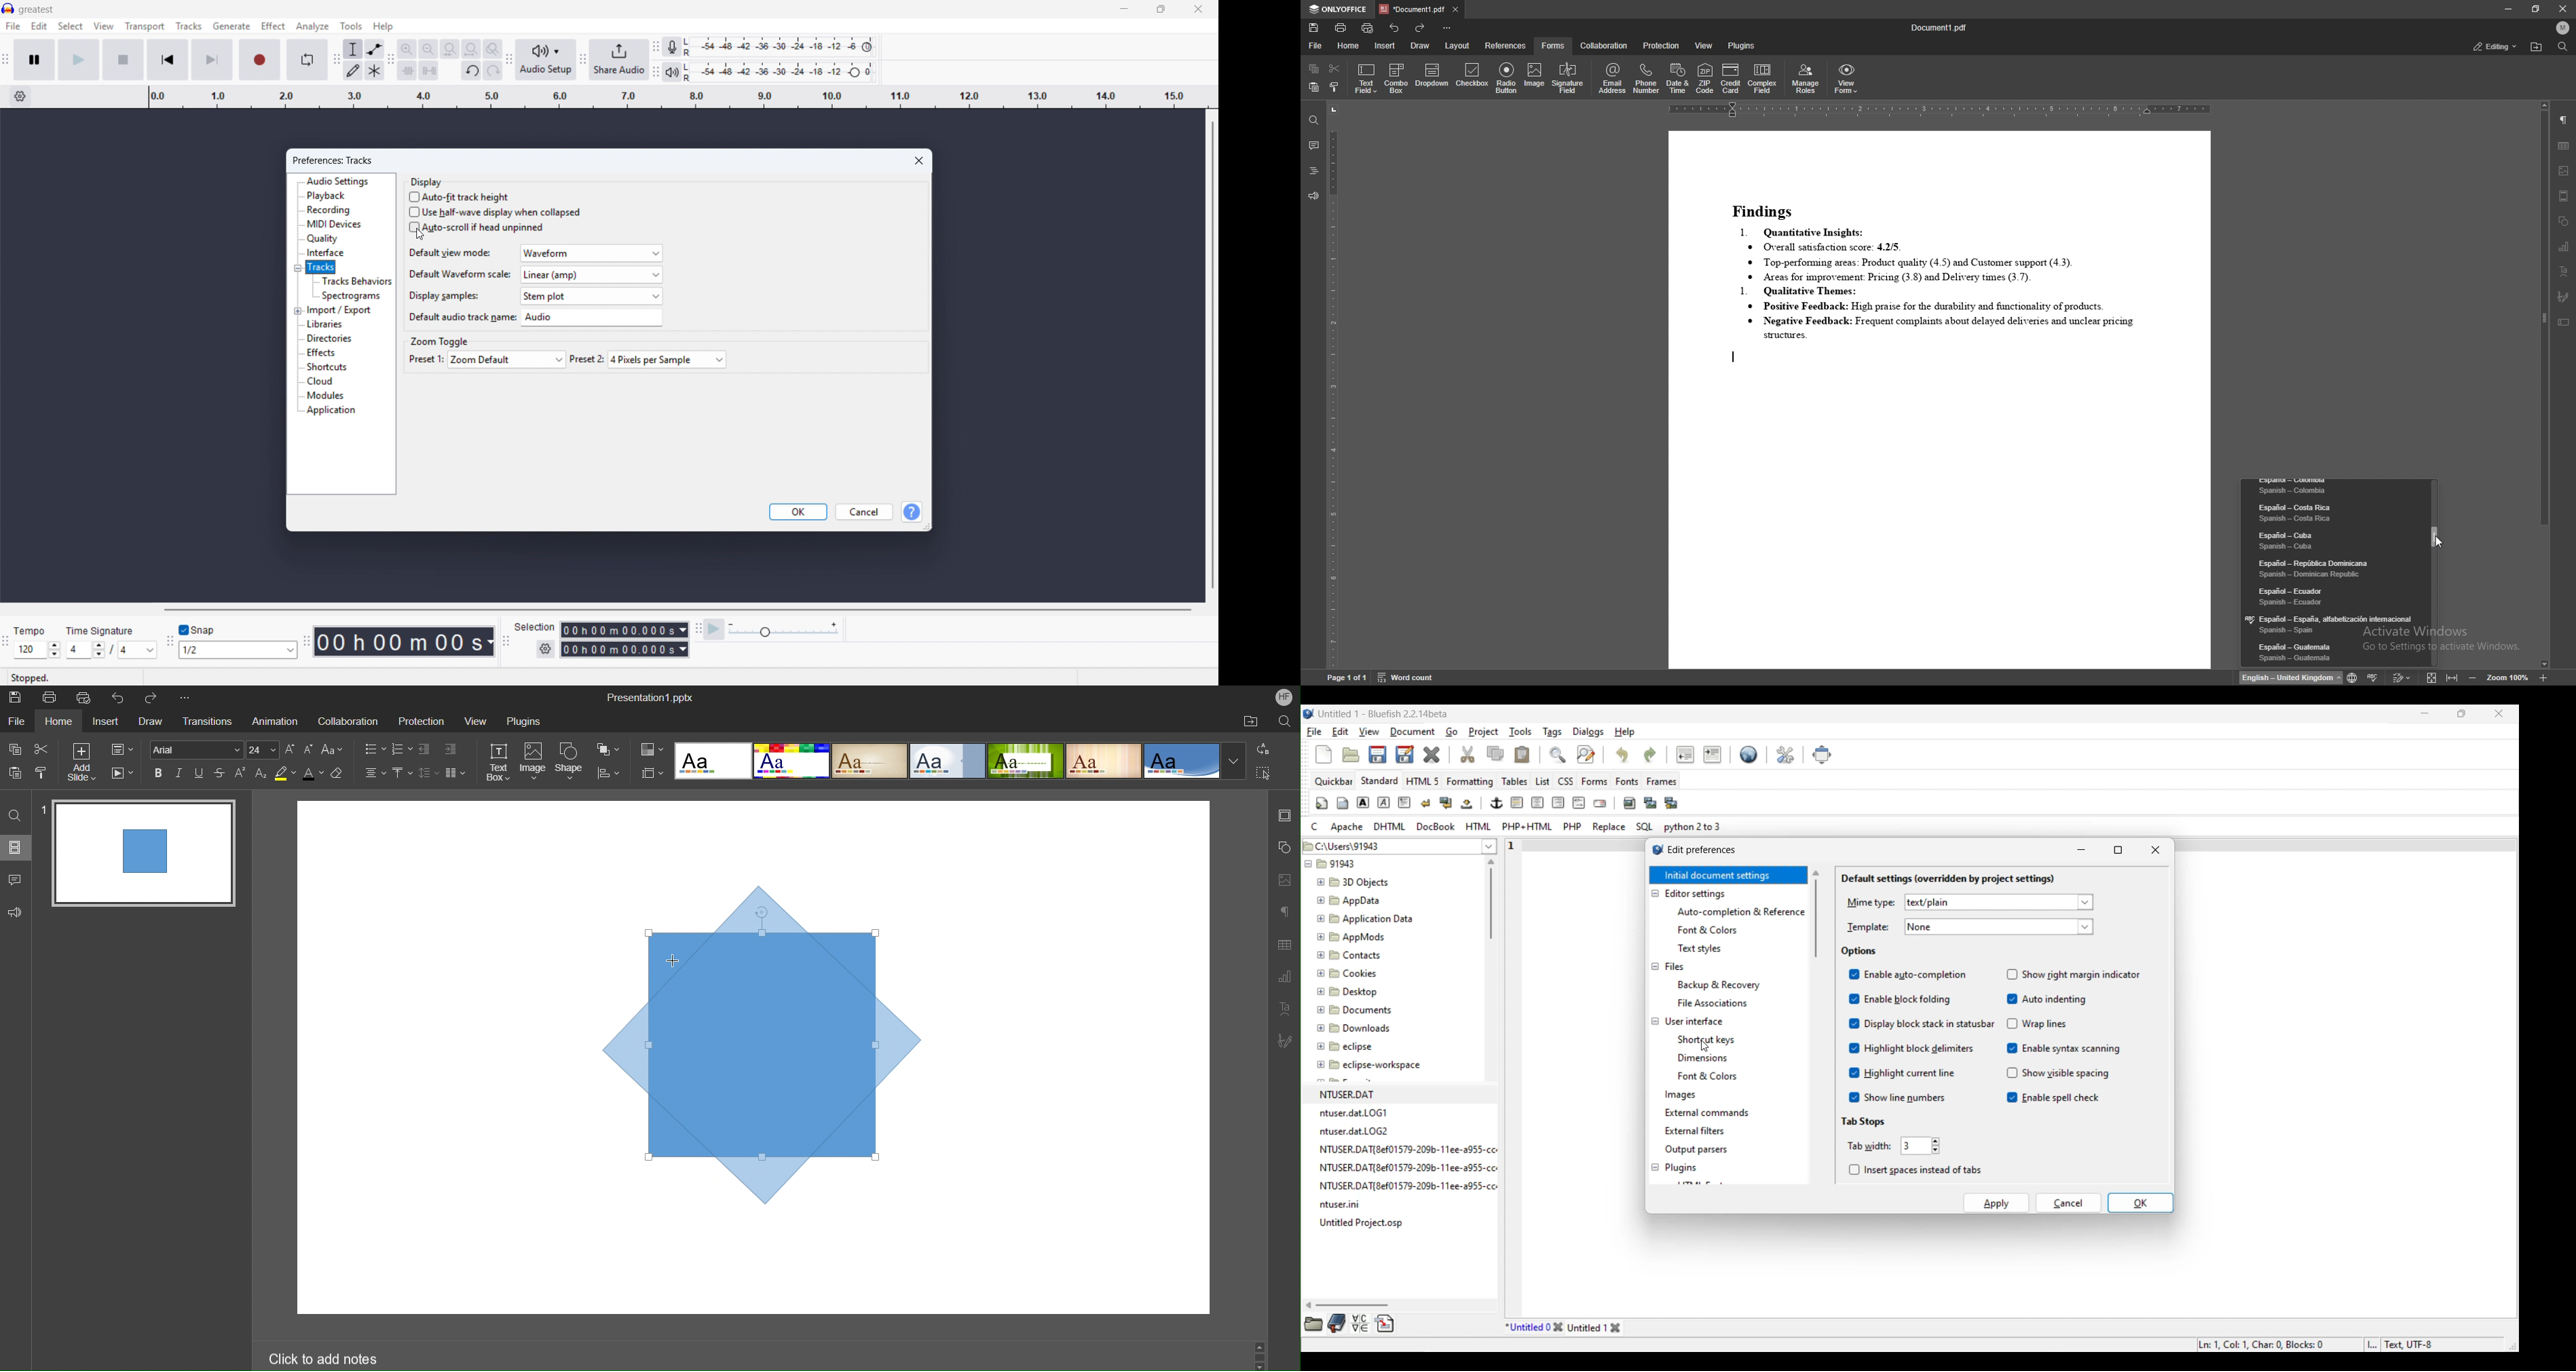 The image size is (2576, 1372). Describe the element at coordinates (2508, 9) in the screenshot. I see `minimize` at that location.